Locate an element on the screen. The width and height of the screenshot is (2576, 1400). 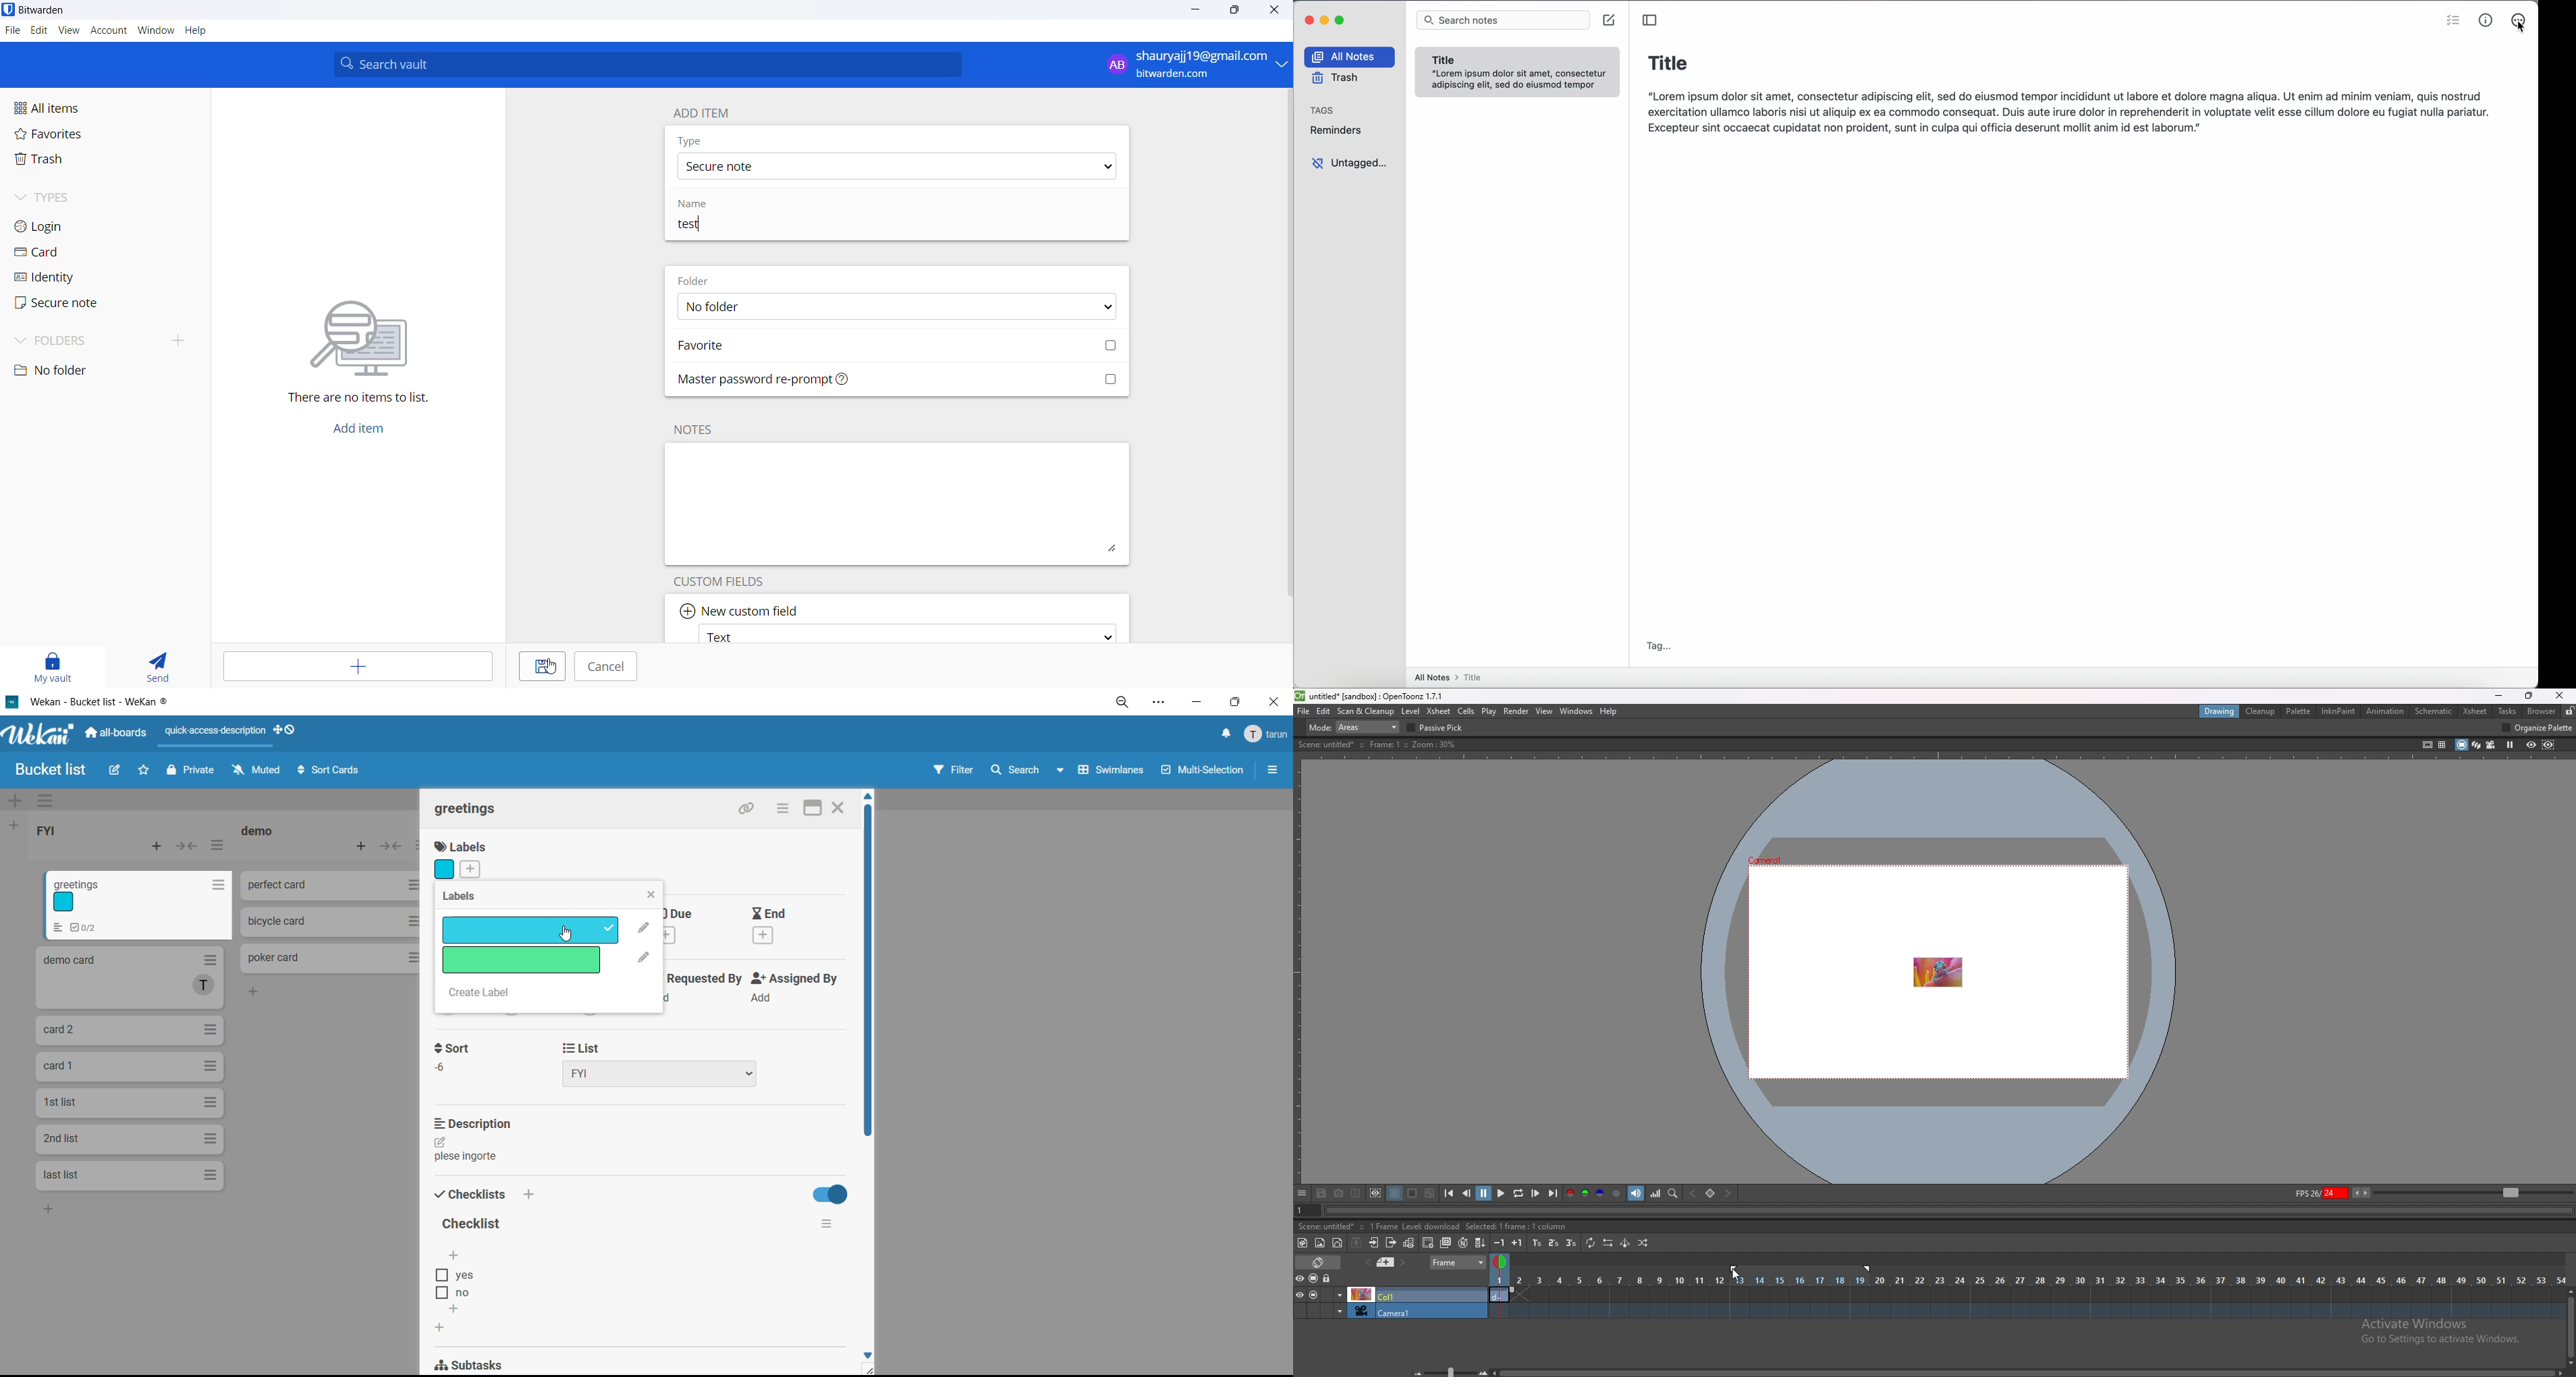
sort is located at coordinates (461, 1058).